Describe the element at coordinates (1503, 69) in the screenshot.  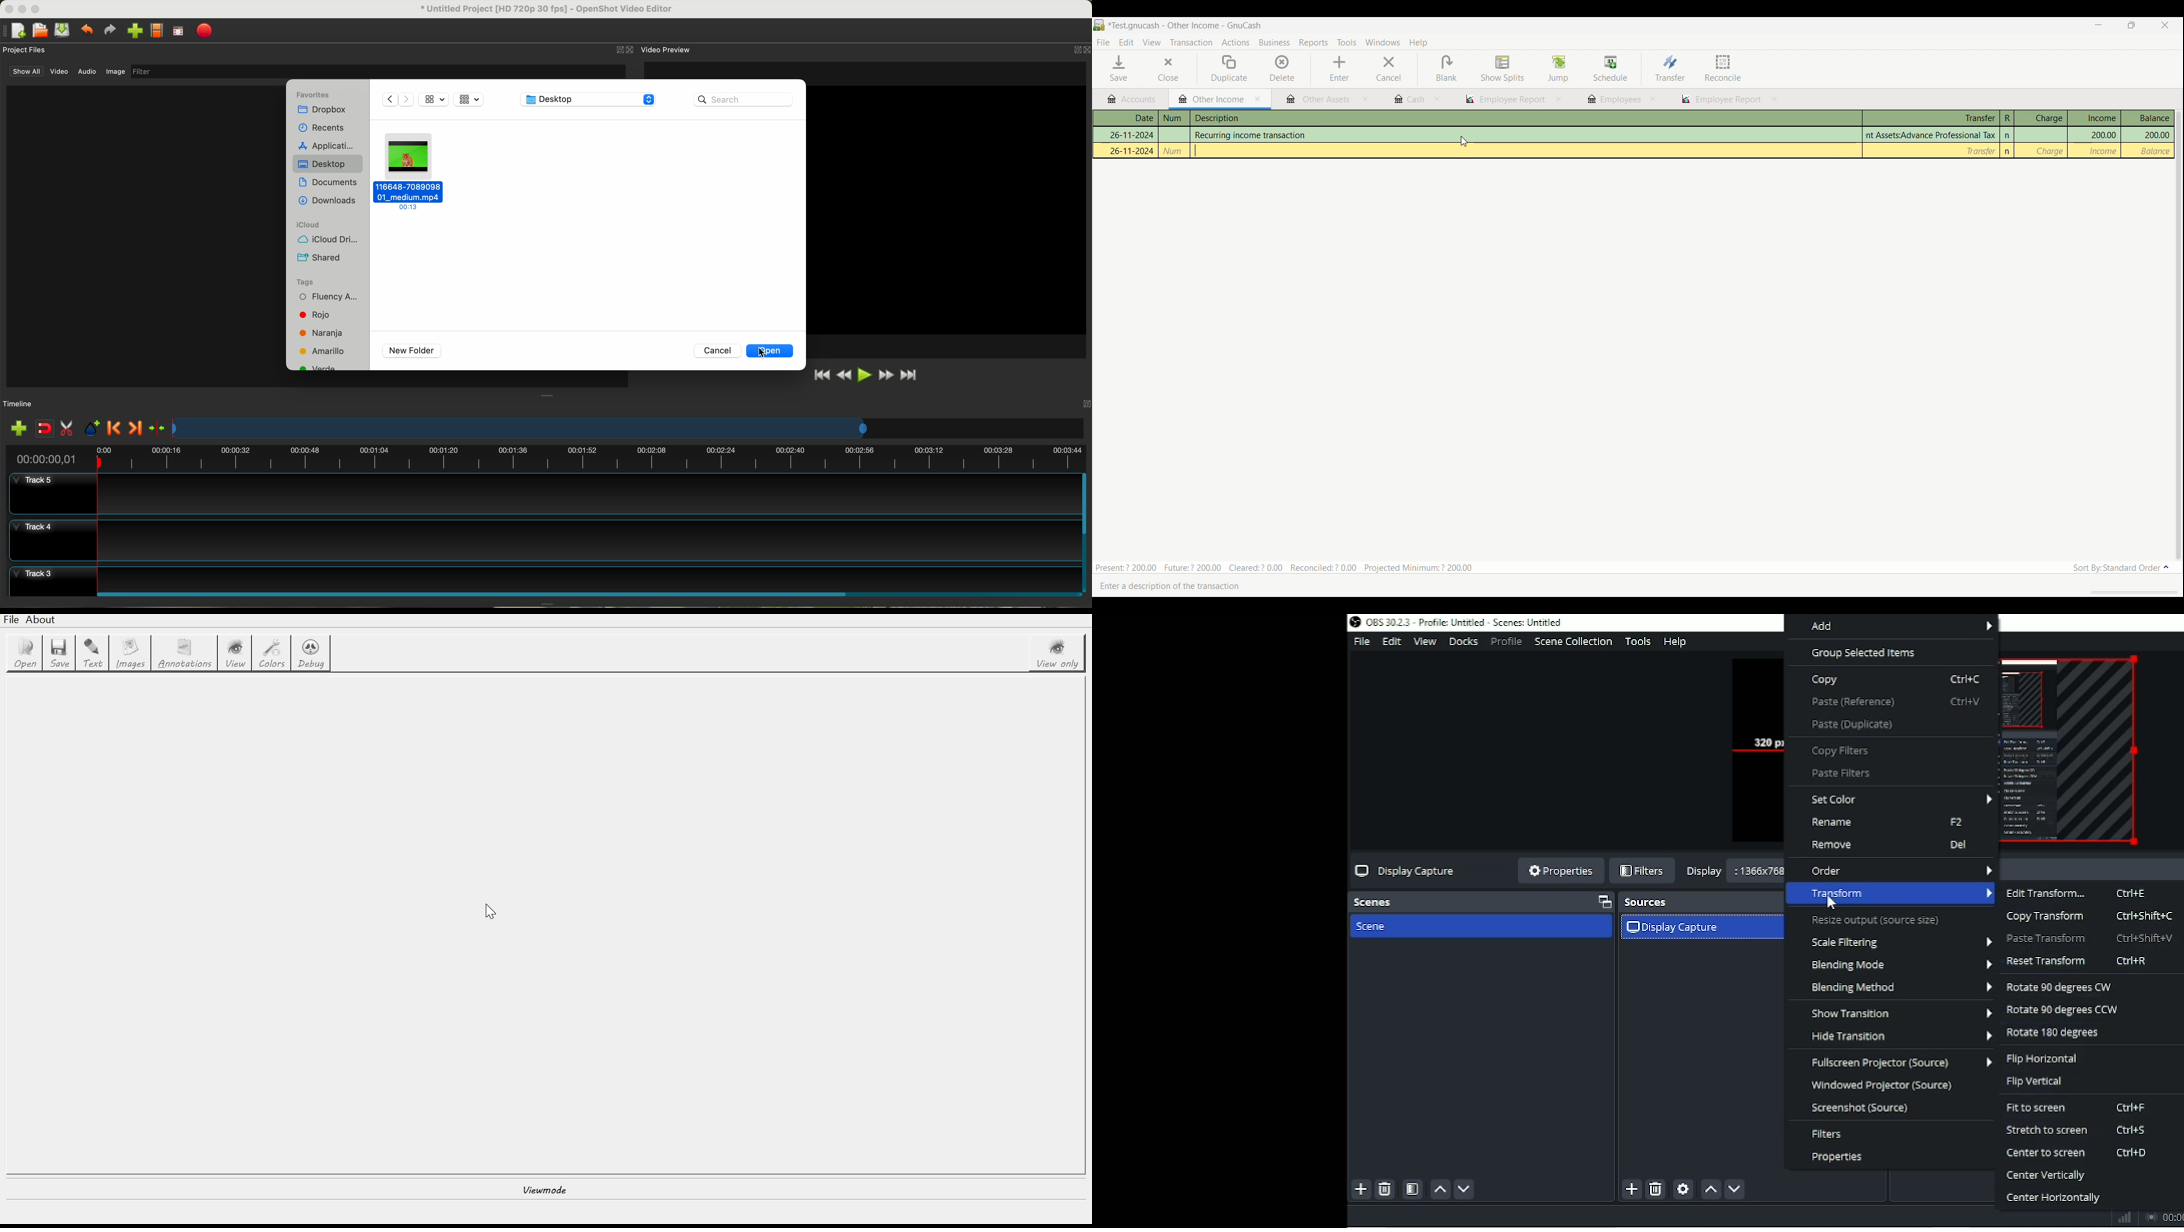
I see `Show splits` at that location.